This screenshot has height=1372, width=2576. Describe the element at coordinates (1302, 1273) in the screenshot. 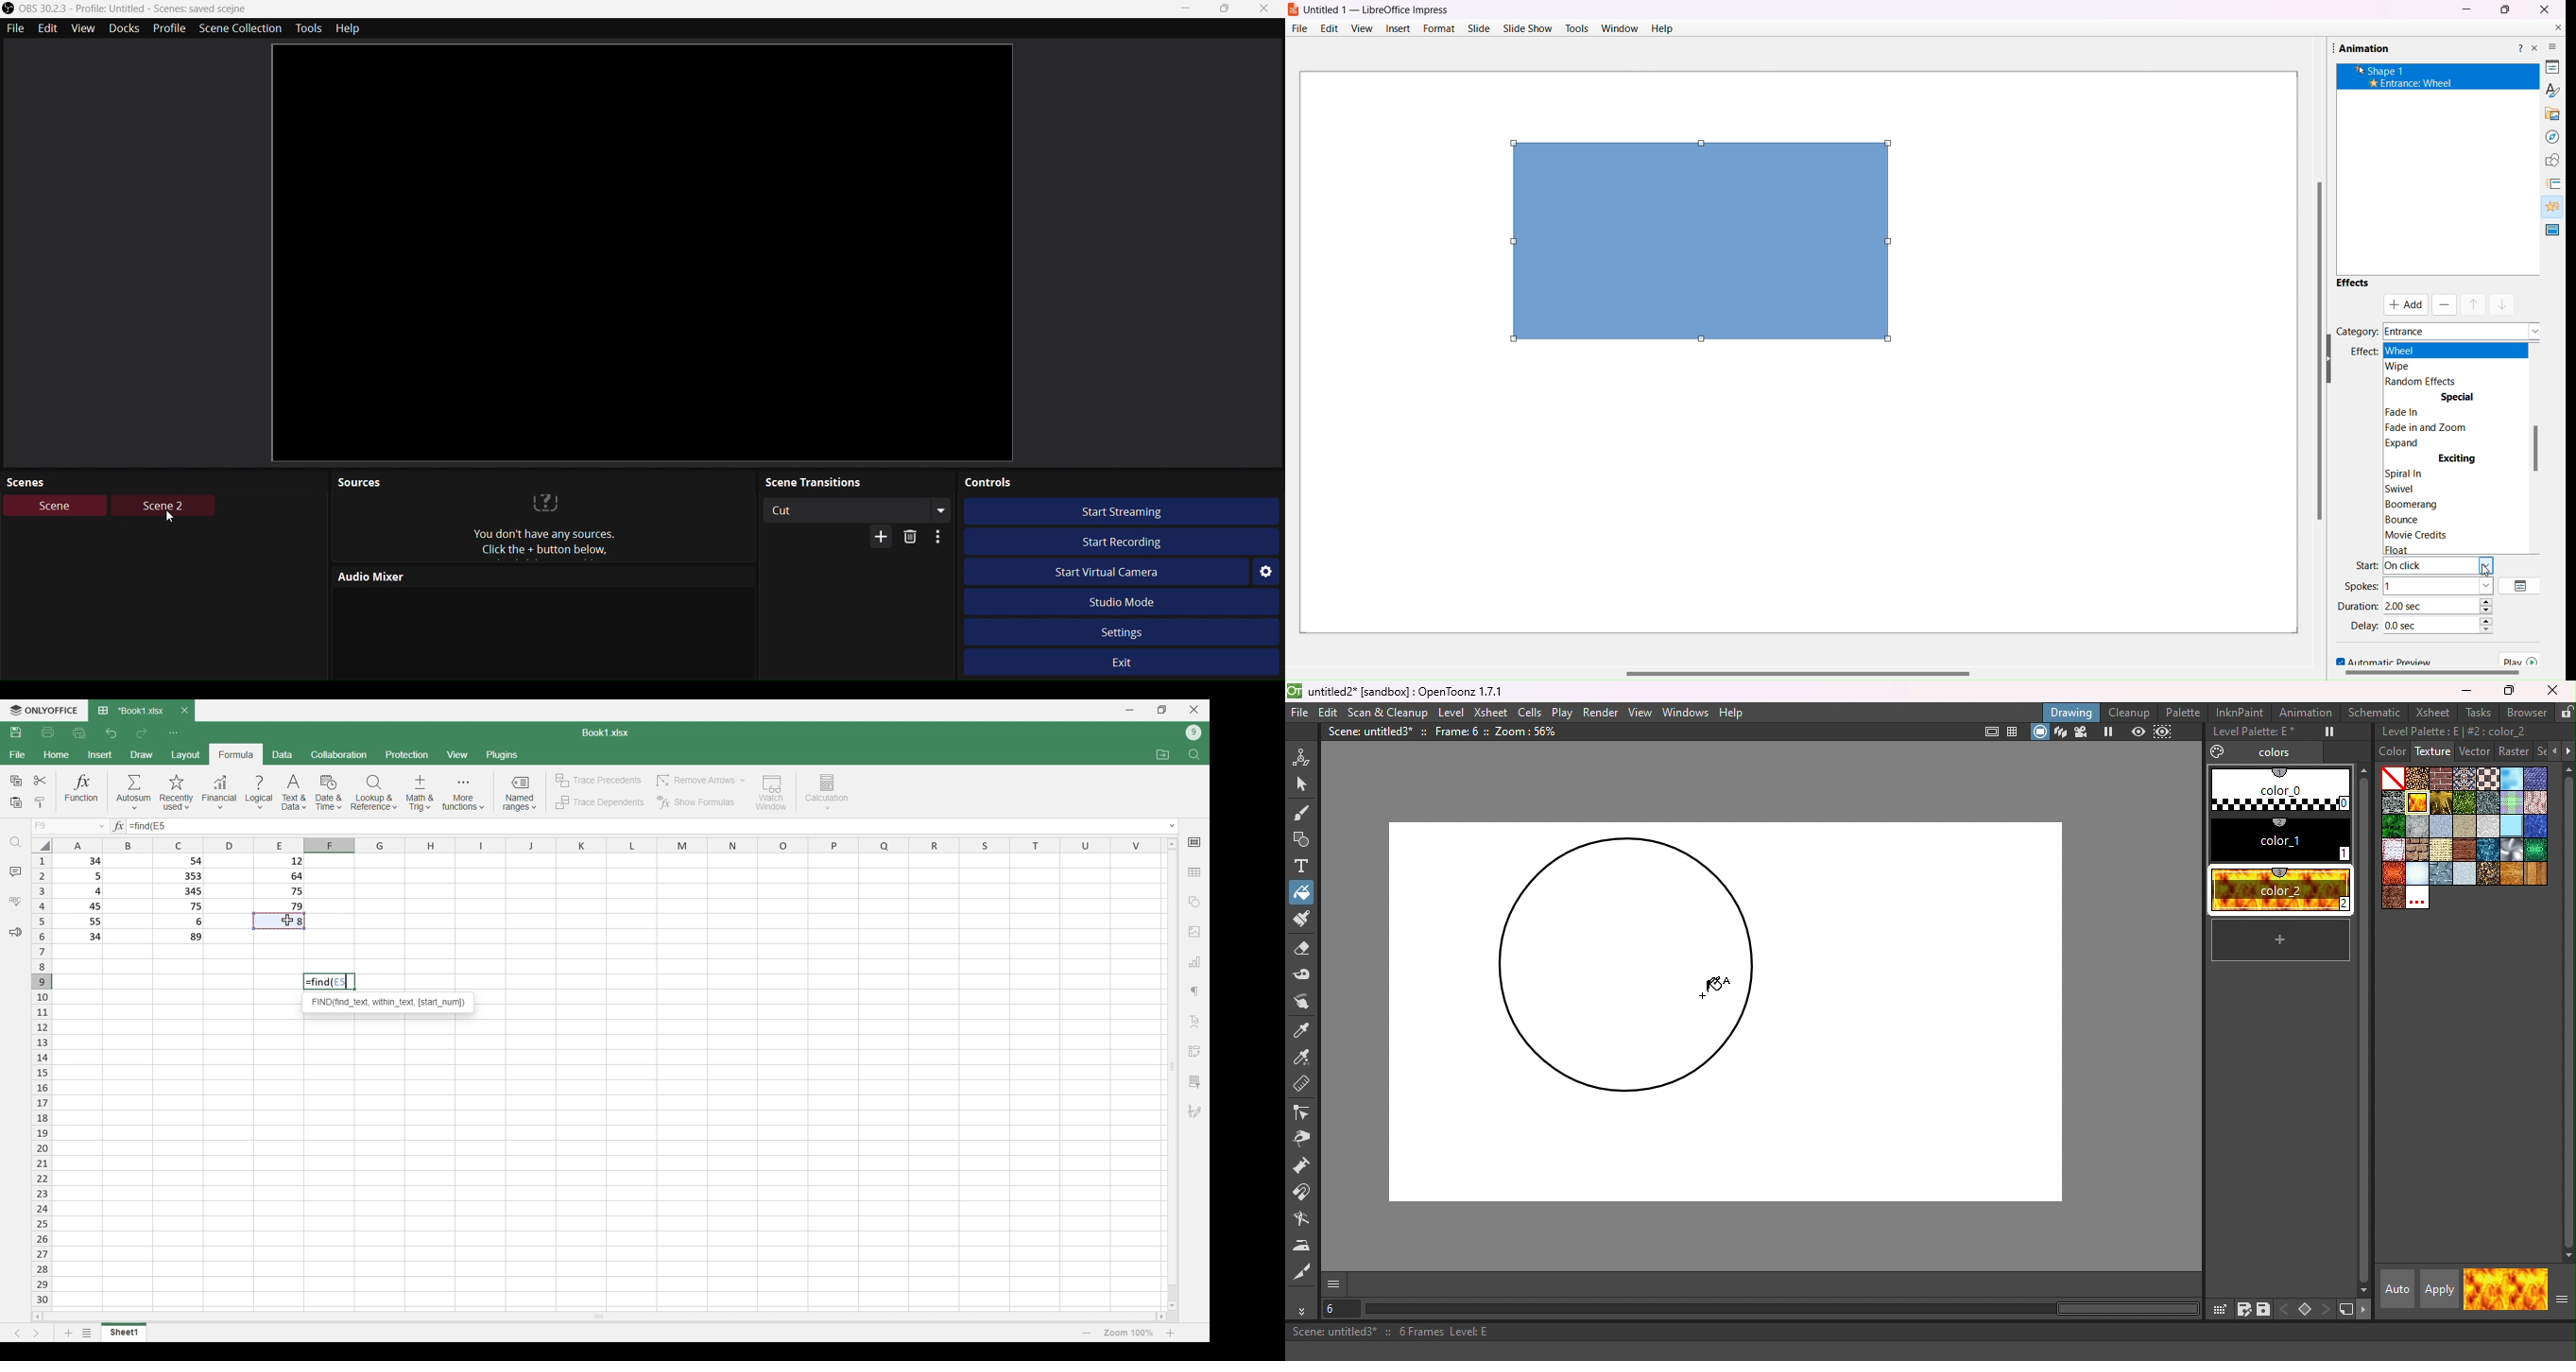

I see `Cutter tool` at that location.